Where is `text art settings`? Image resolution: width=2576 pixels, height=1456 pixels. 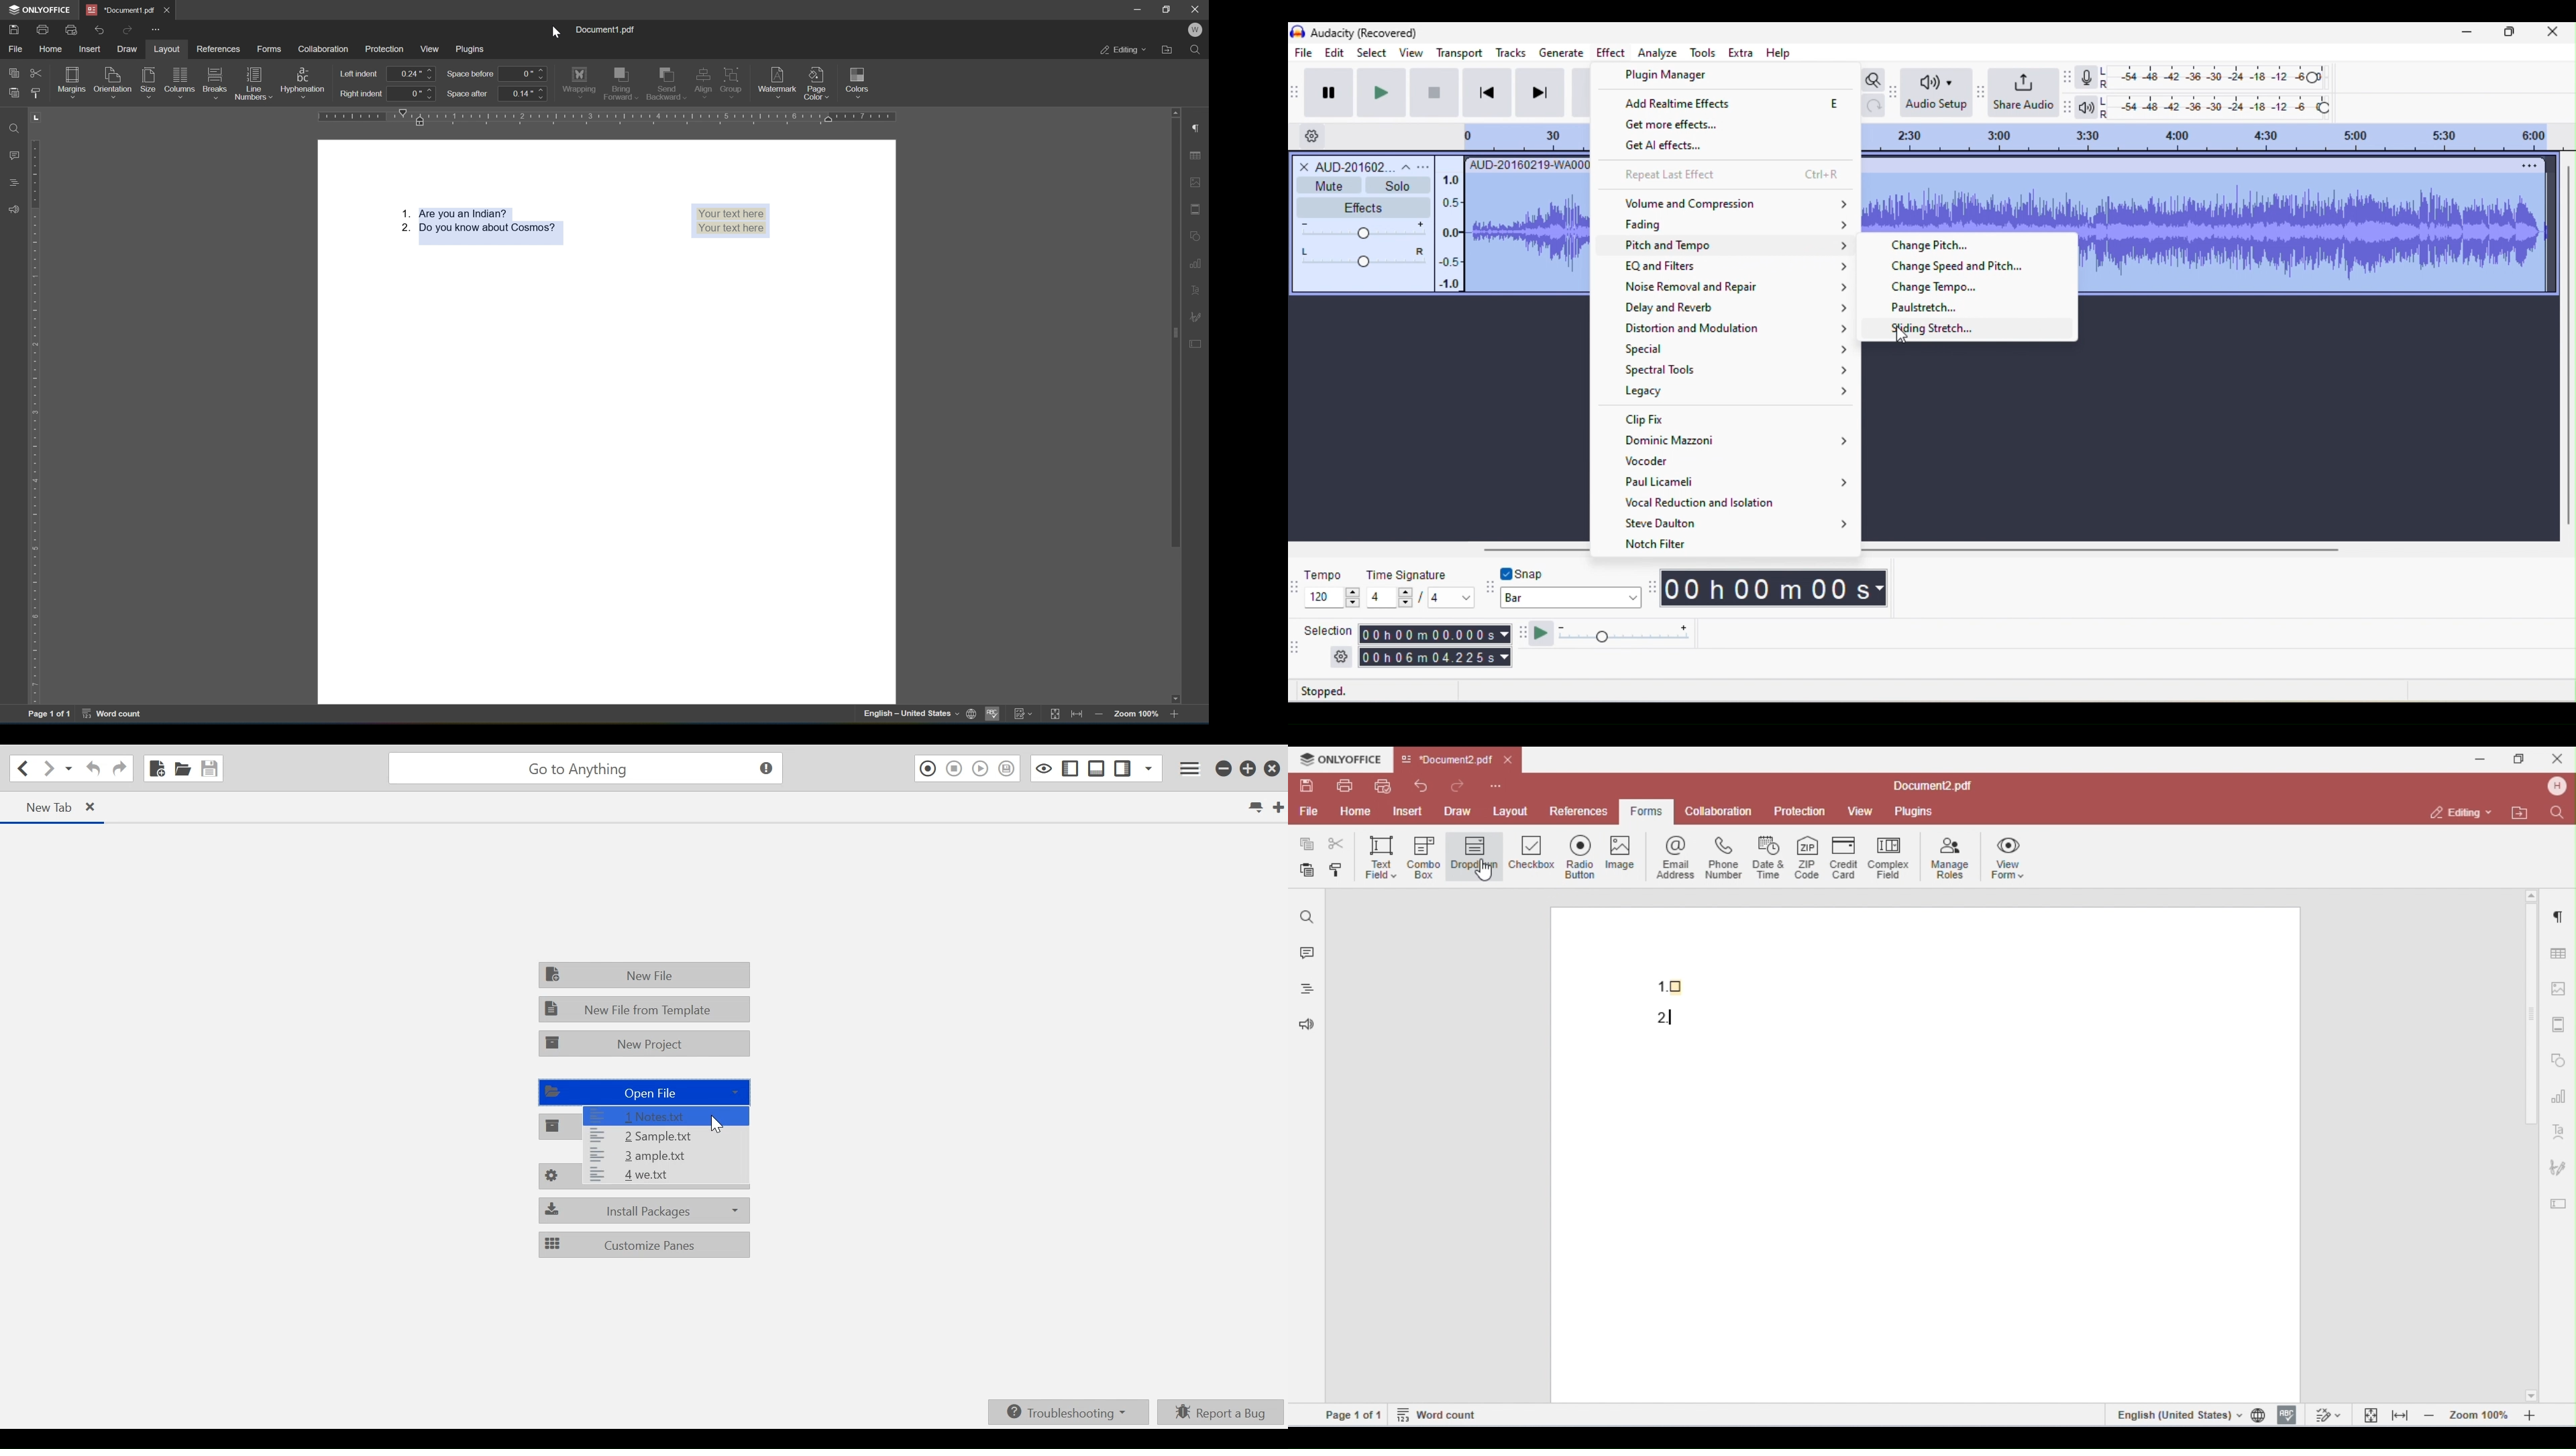
text art settings is located at coordinates (1199, 288).